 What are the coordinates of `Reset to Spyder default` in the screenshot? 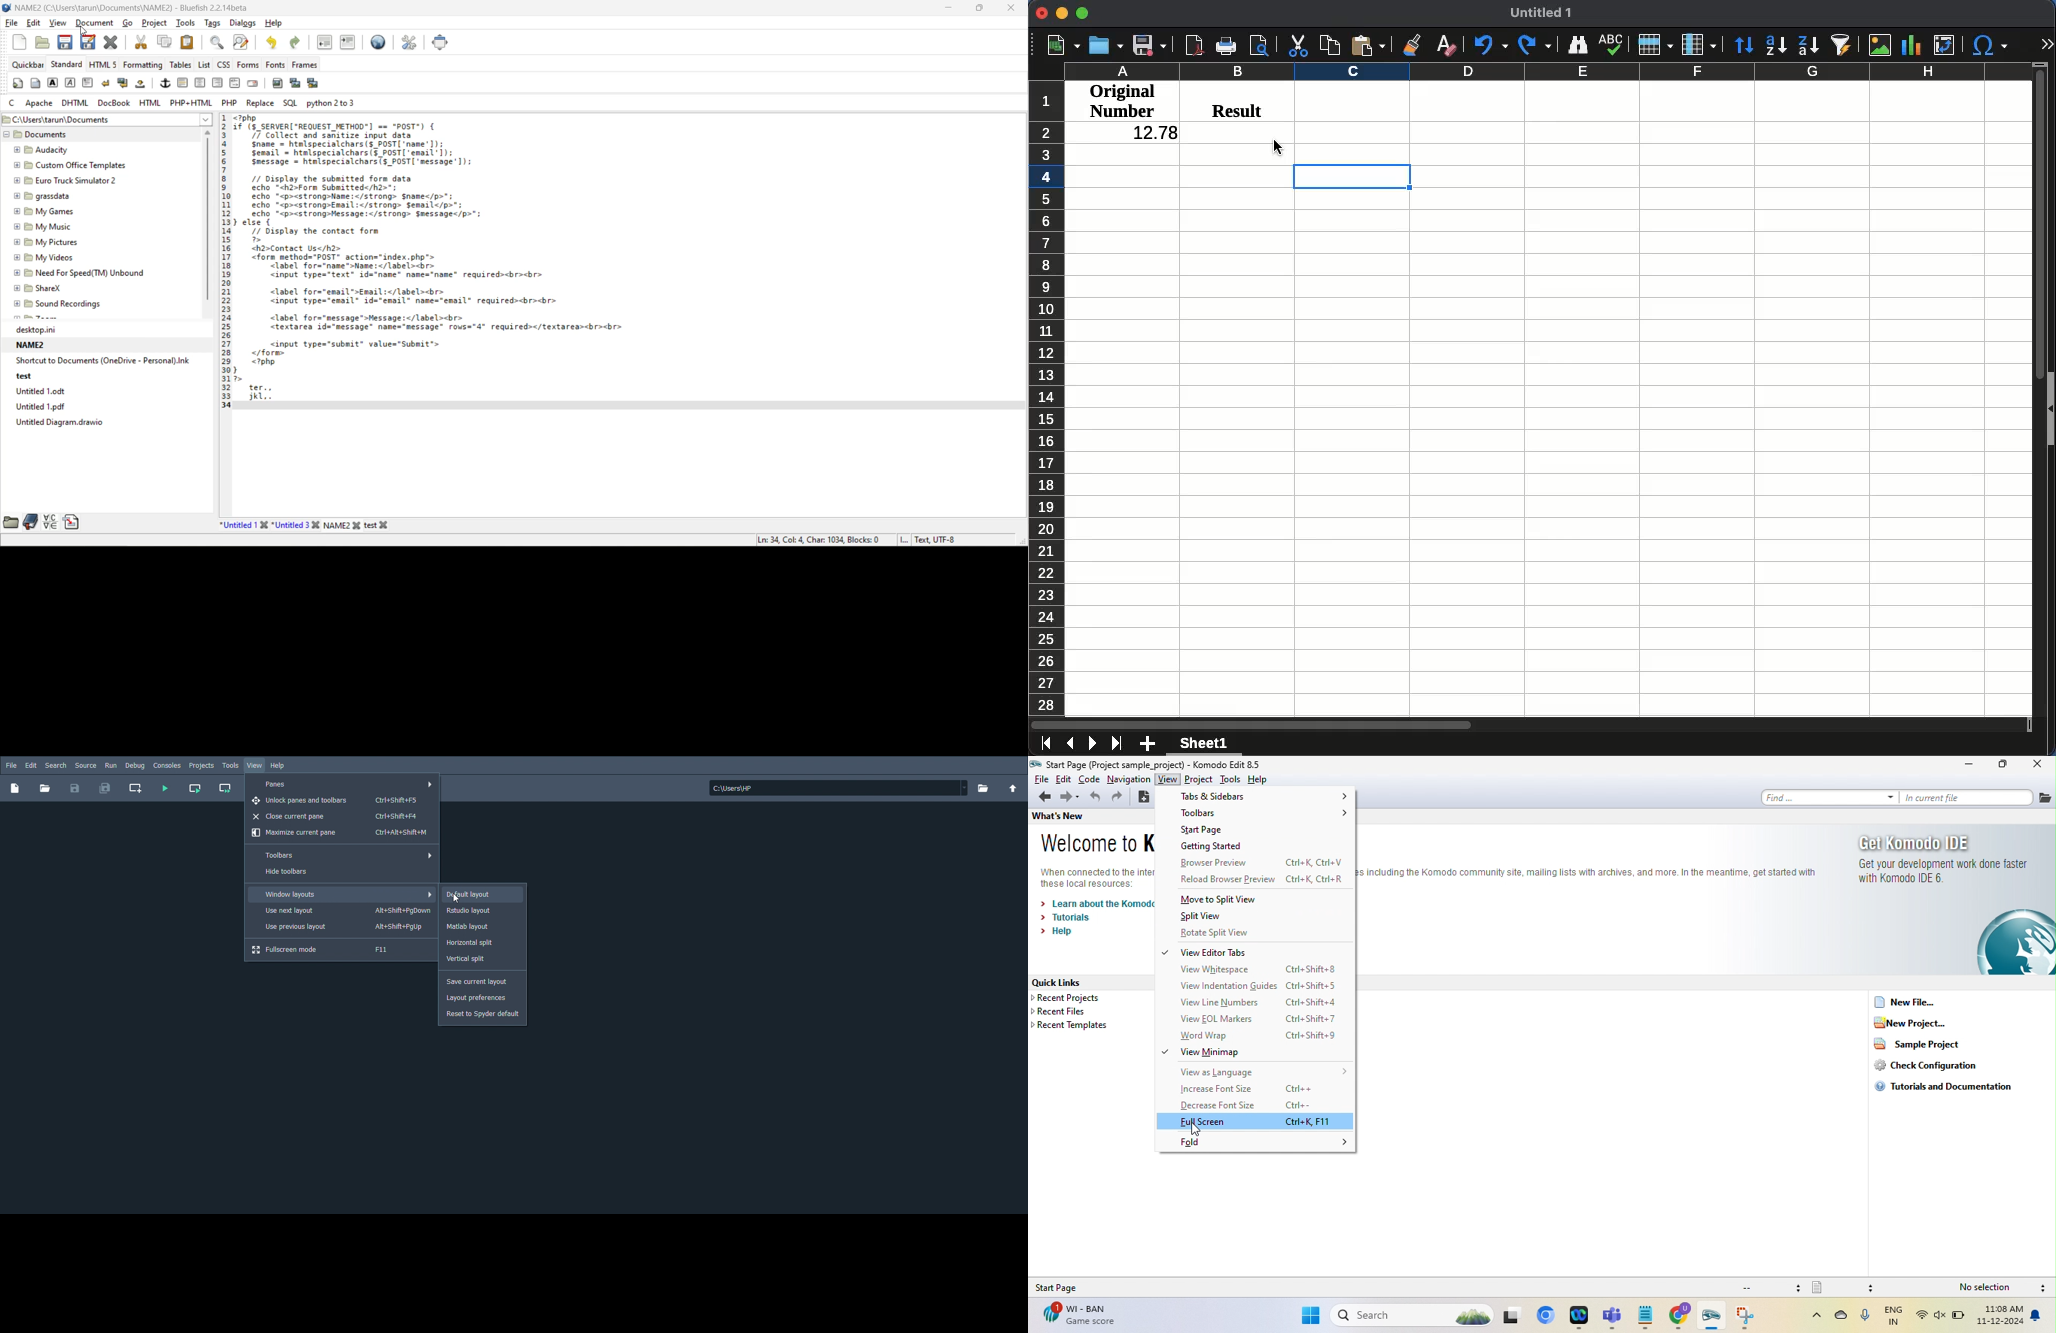 It's located at (485, 1014).